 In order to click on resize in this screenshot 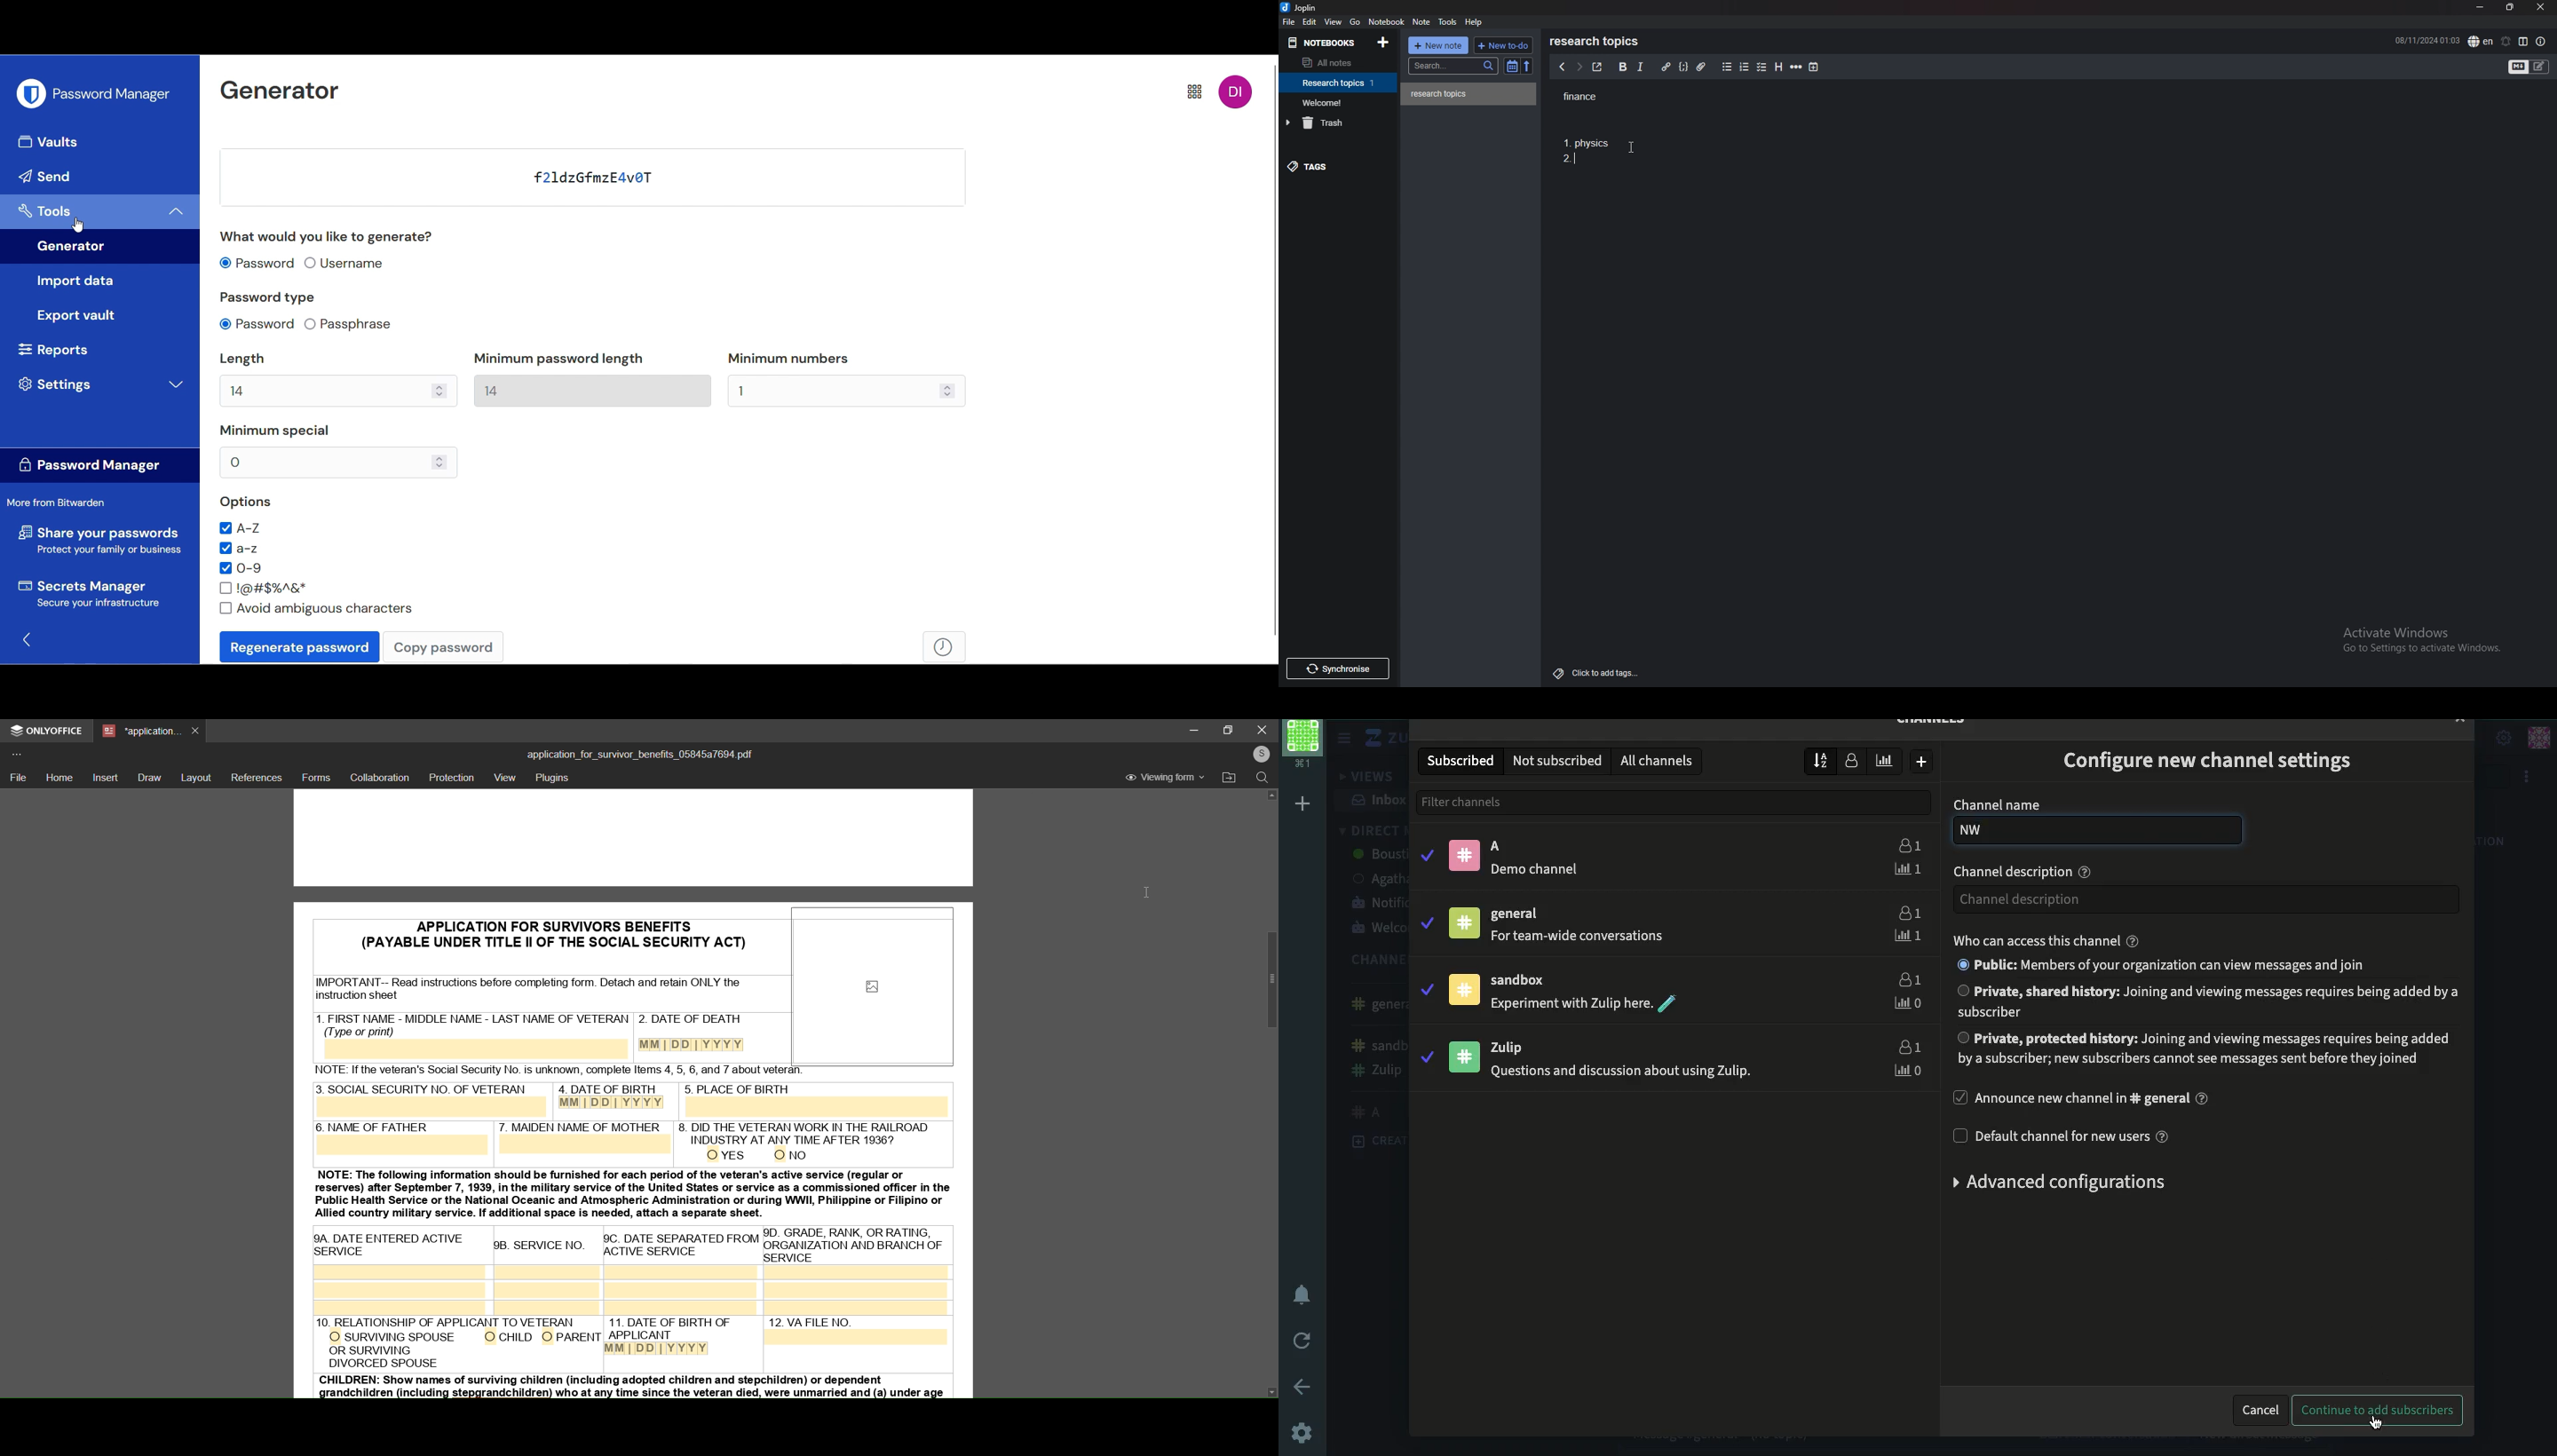, I will do `click(2509, 7)`.